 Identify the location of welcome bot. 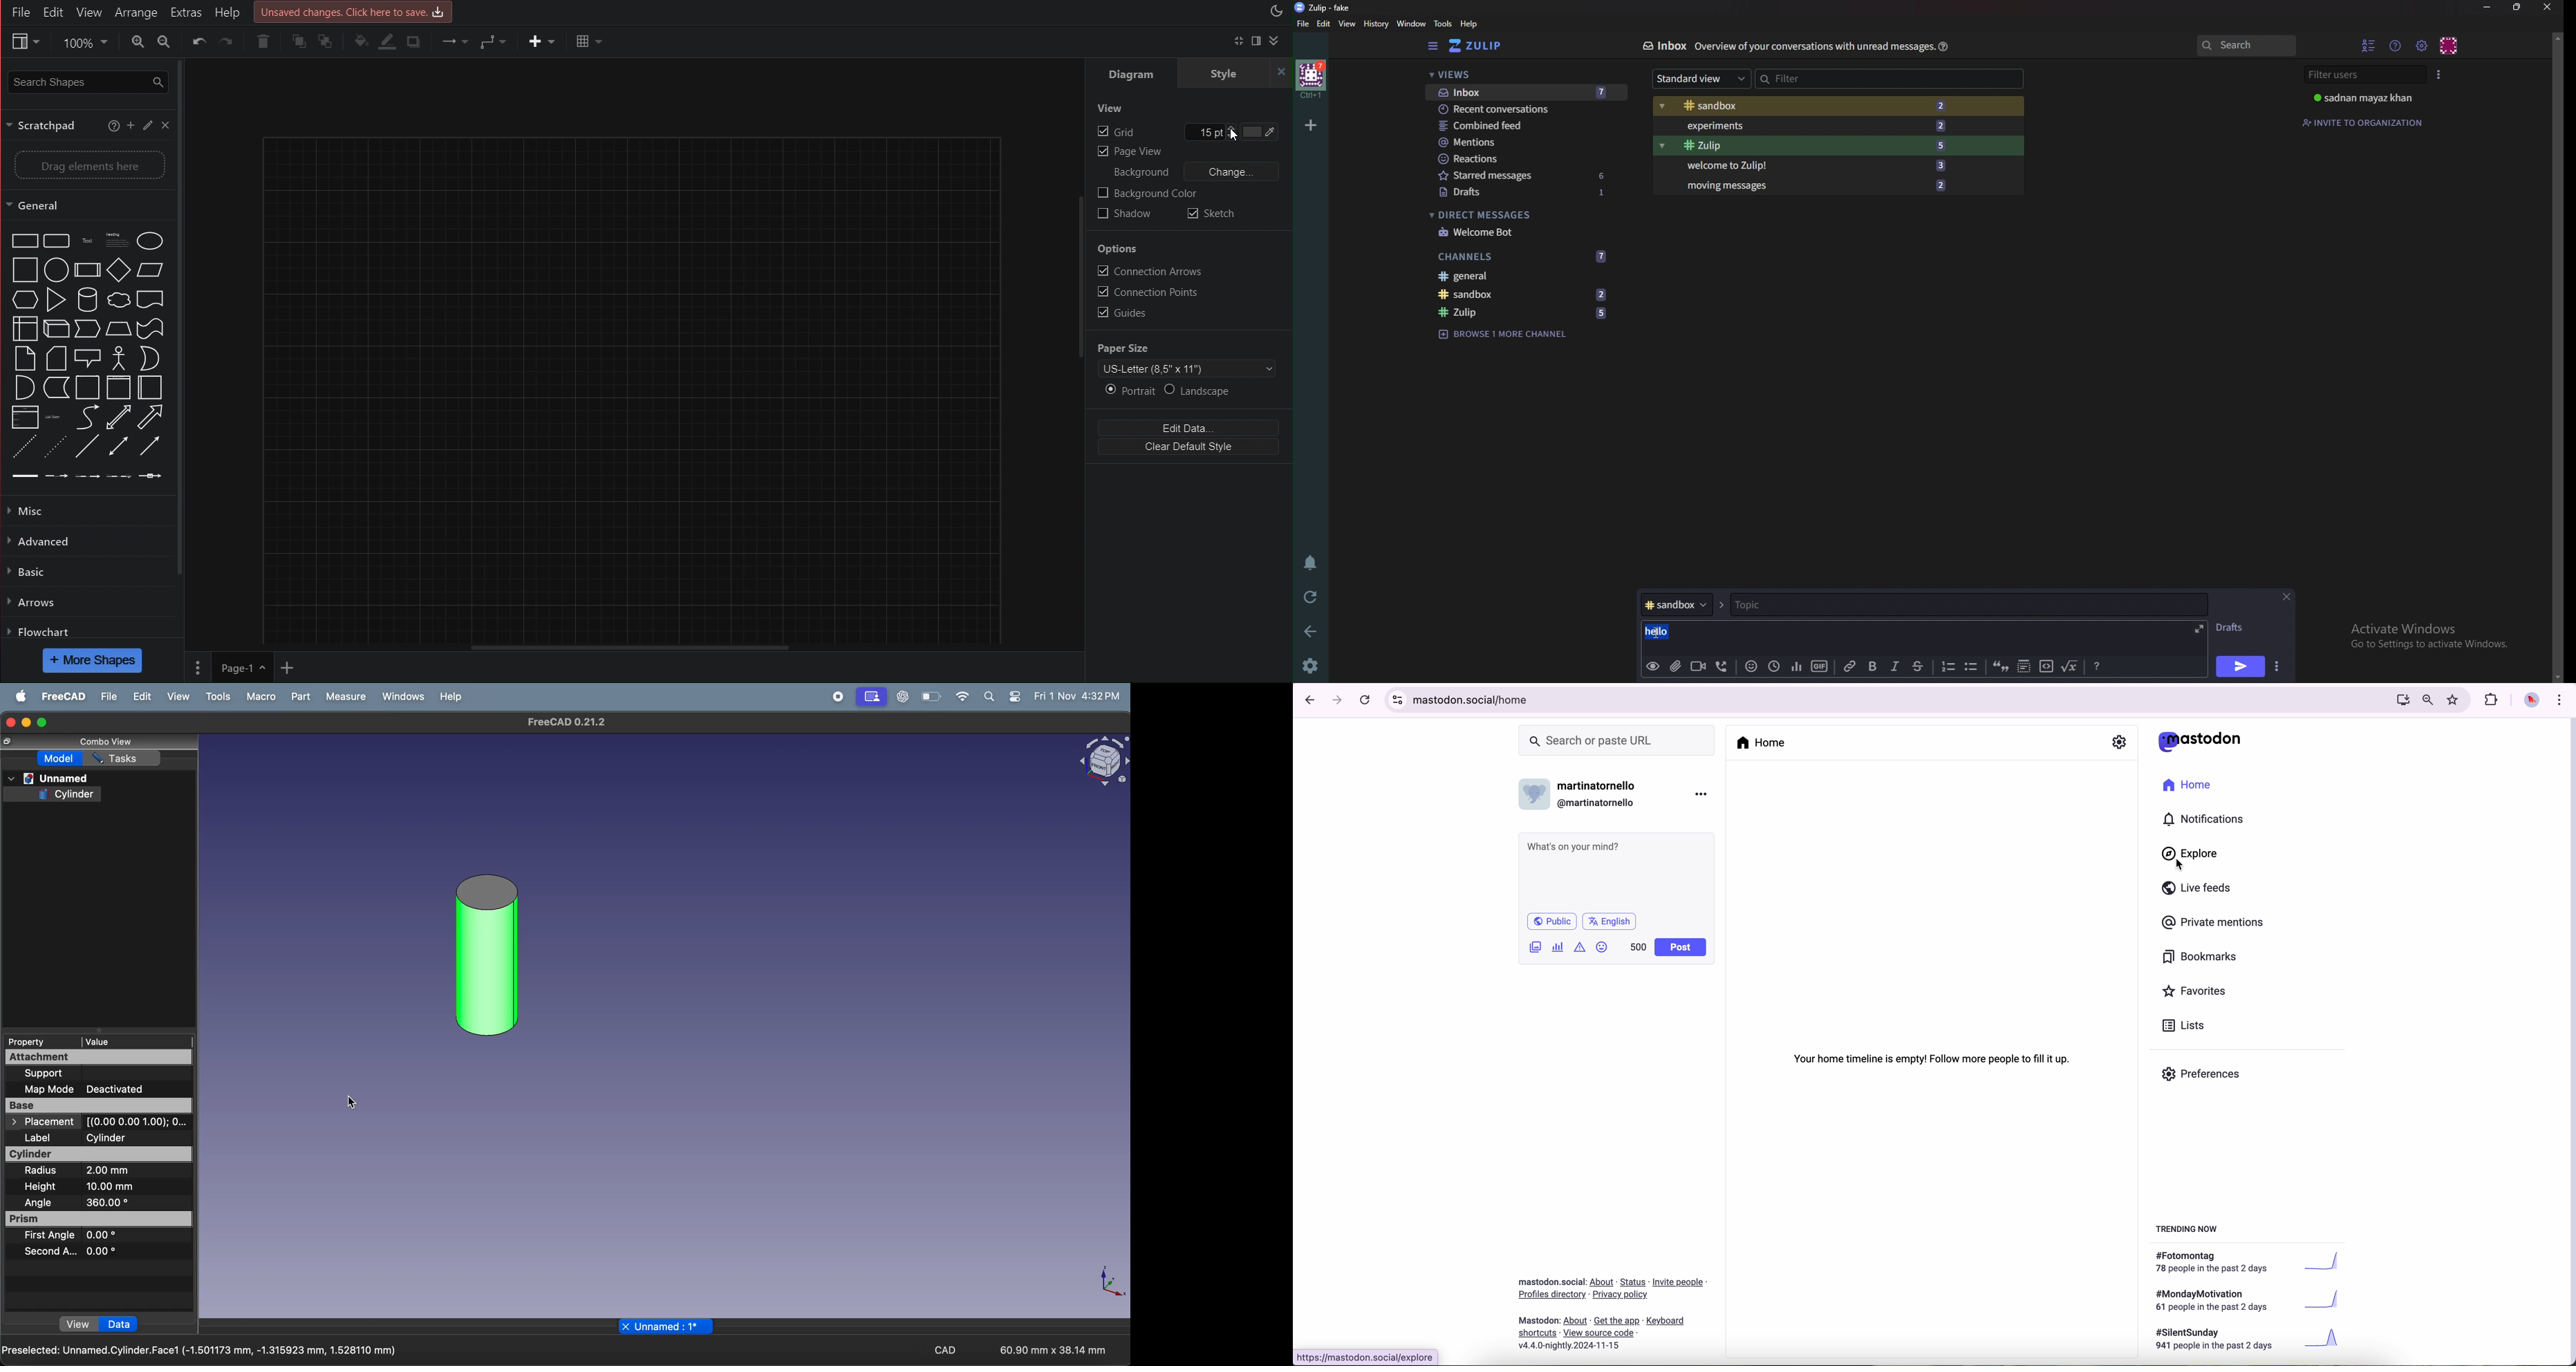
(1523, 232).